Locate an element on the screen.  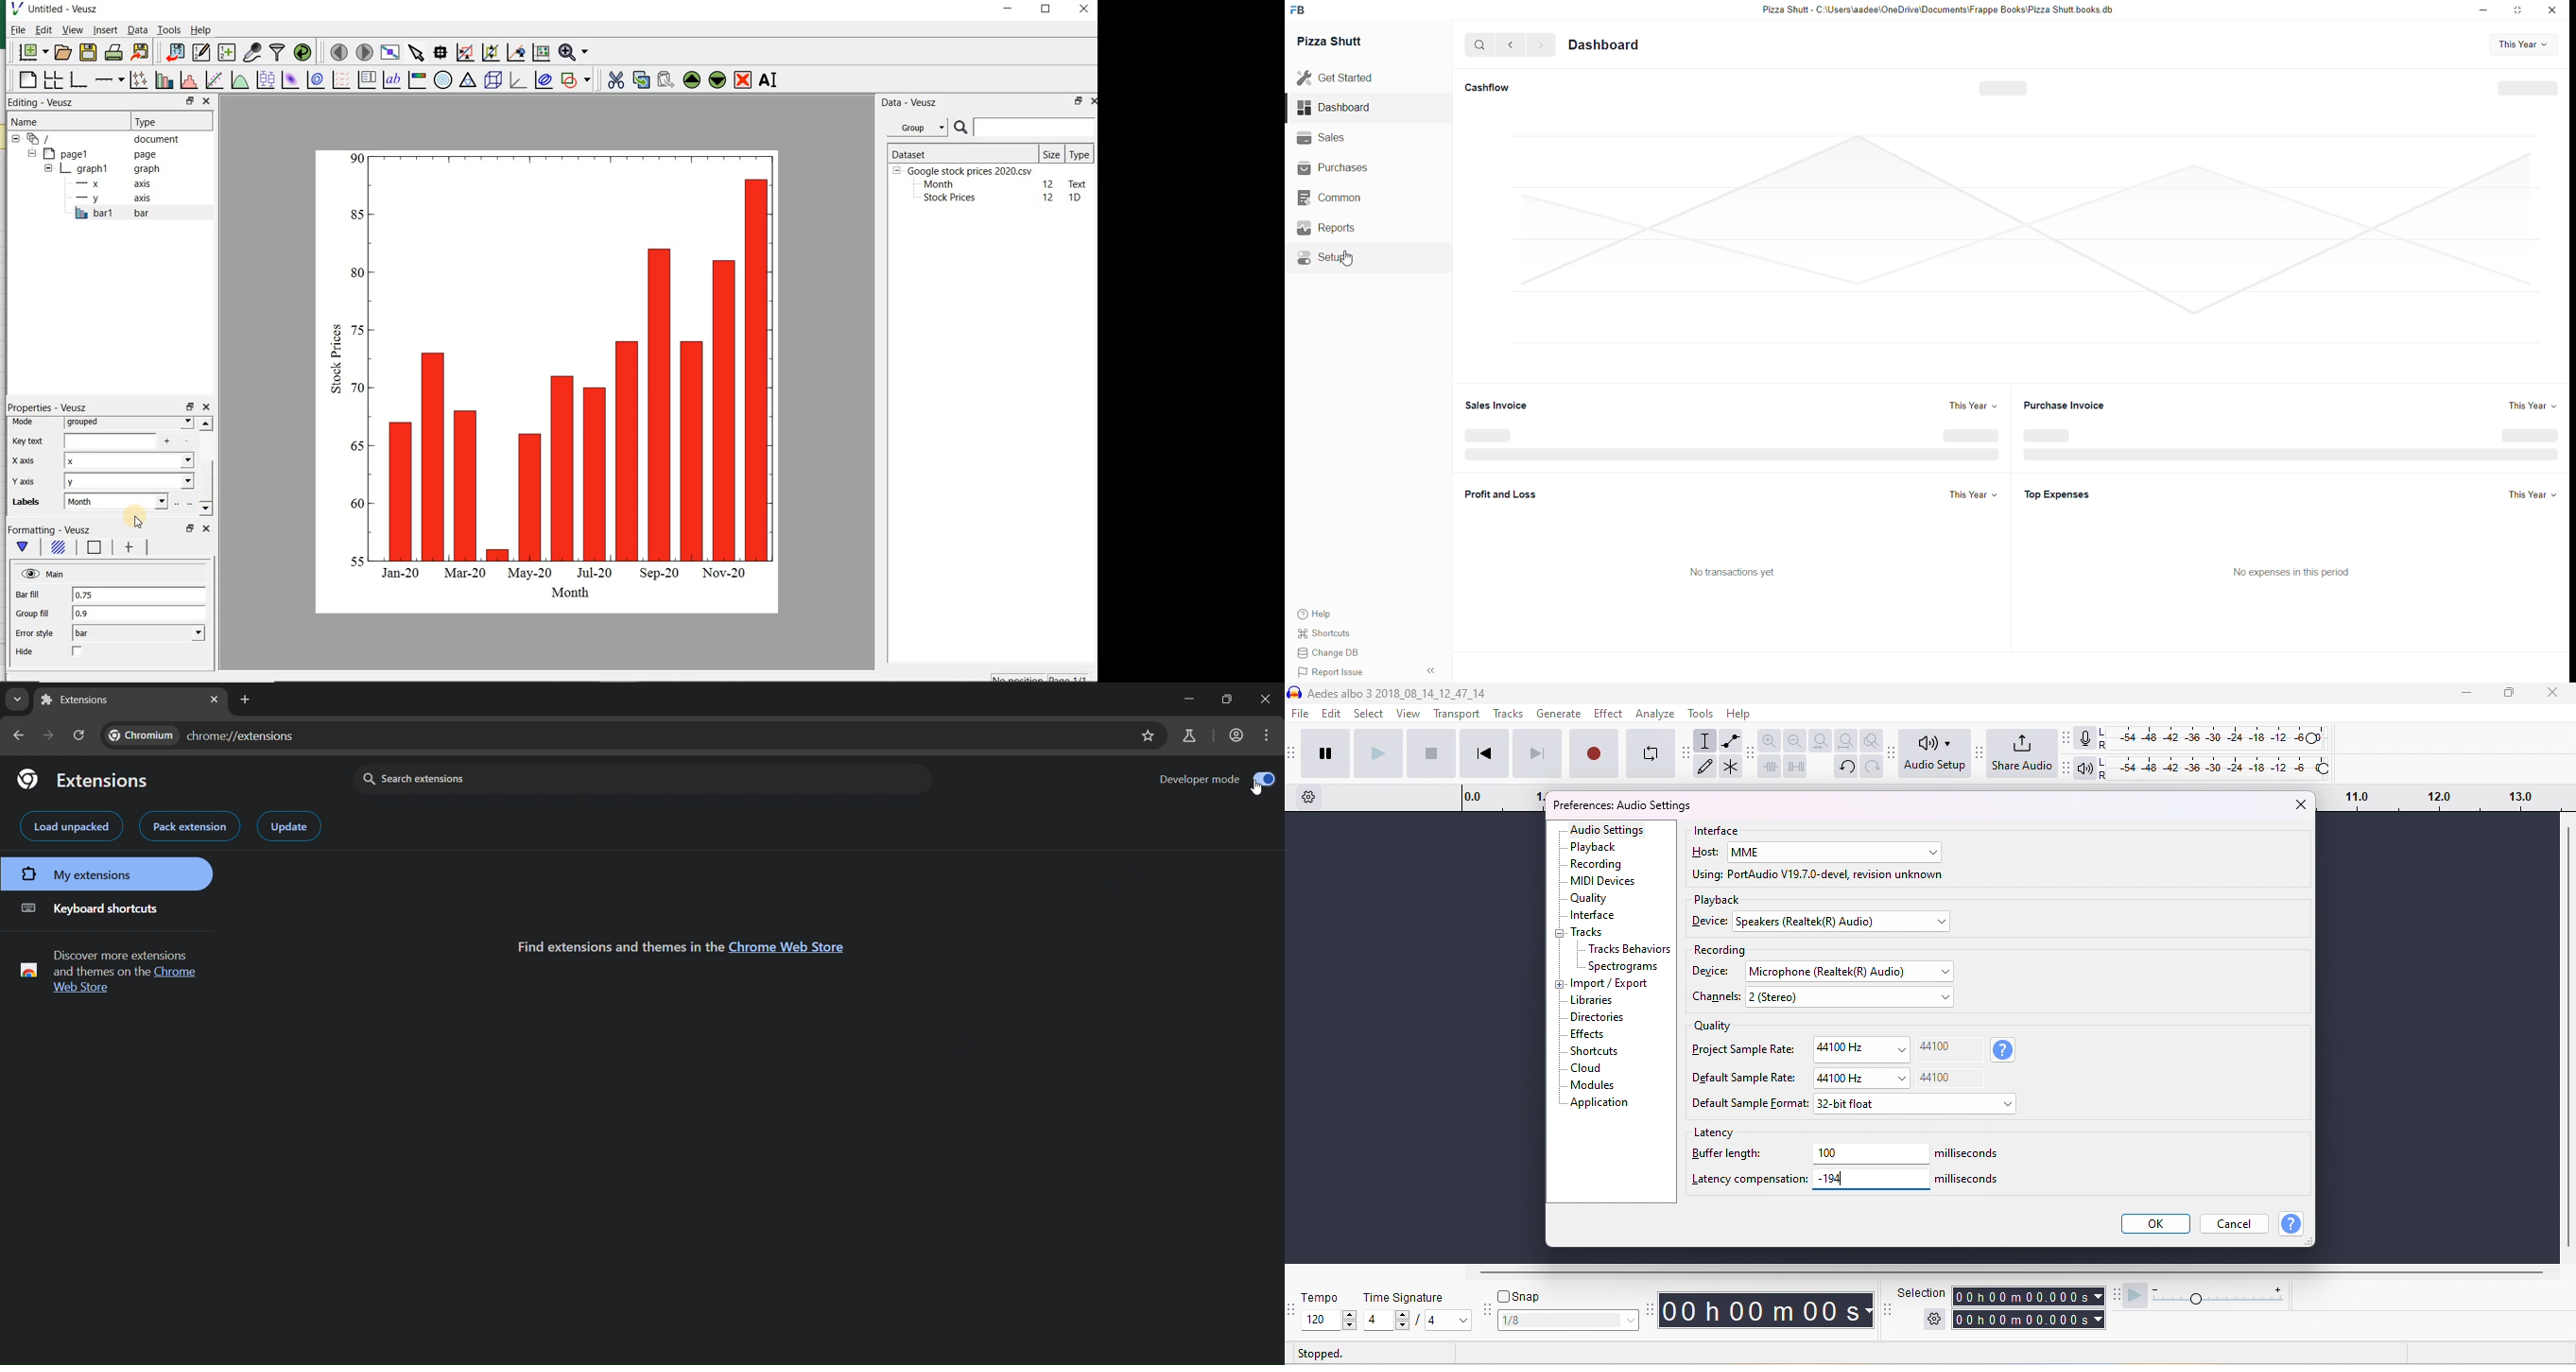
minimize is located at coordinates (2483, 11).